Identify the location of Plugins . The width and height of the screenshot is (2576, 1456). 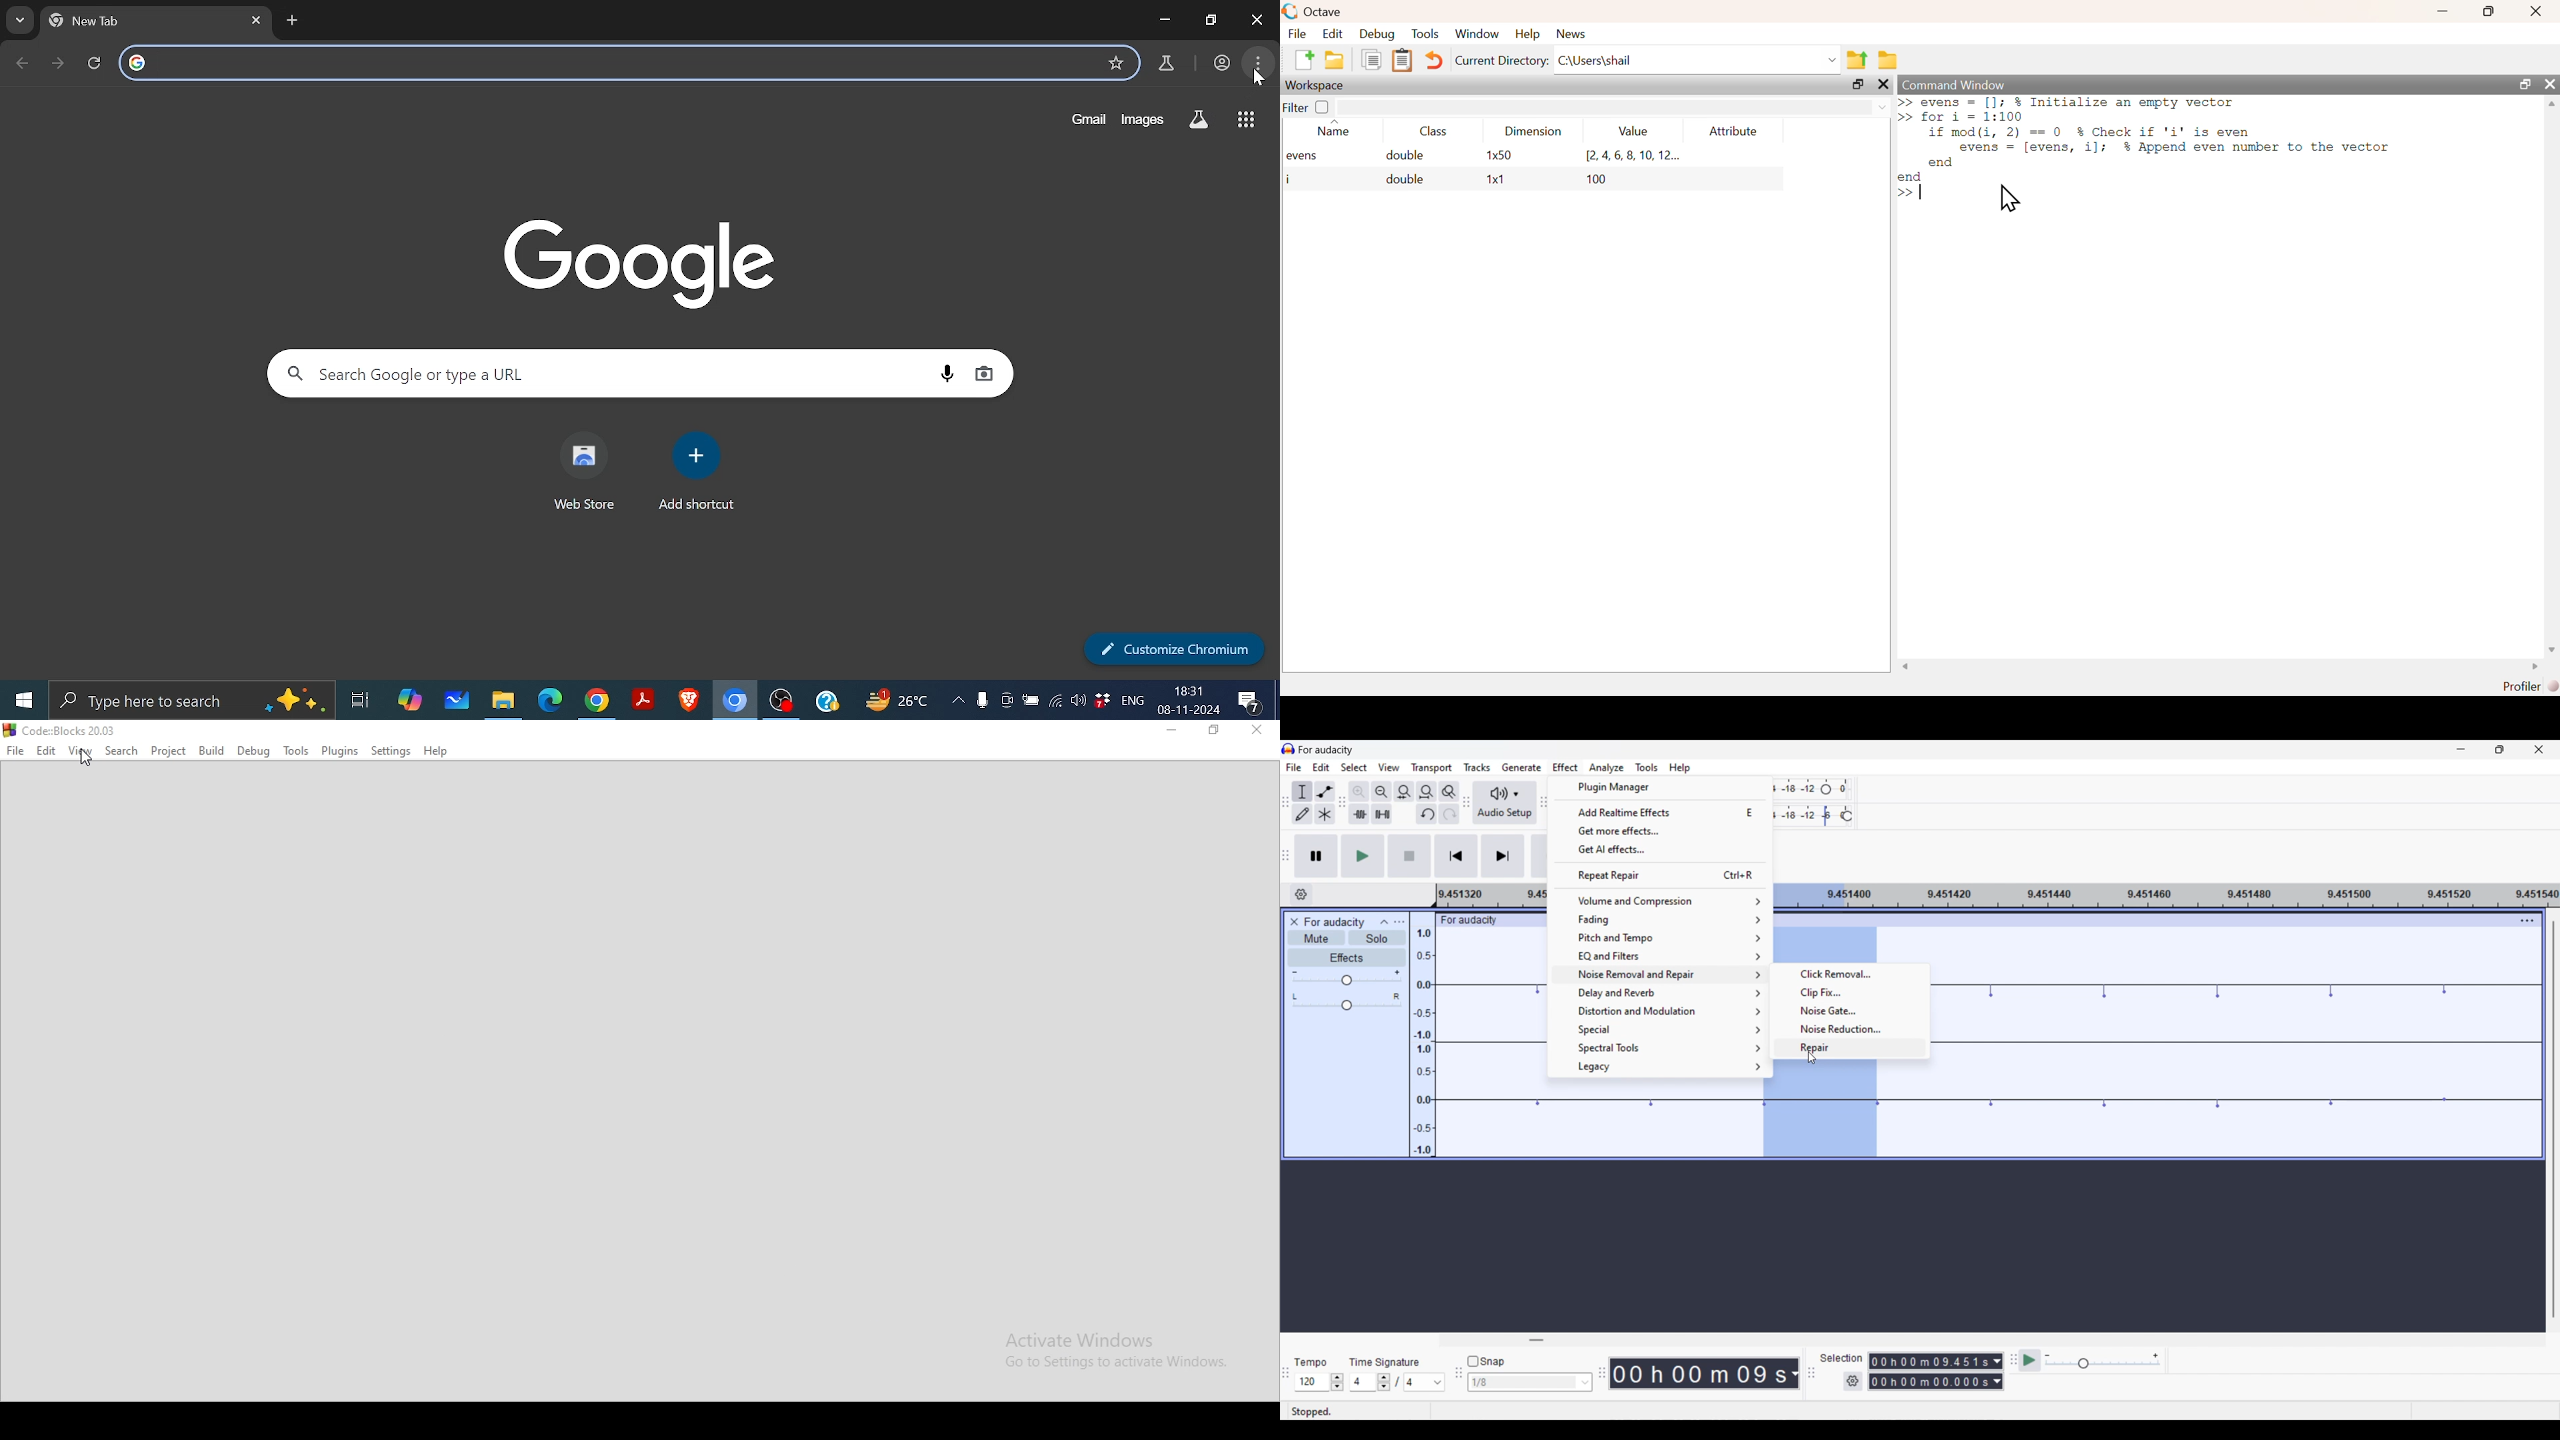
(340, 750).